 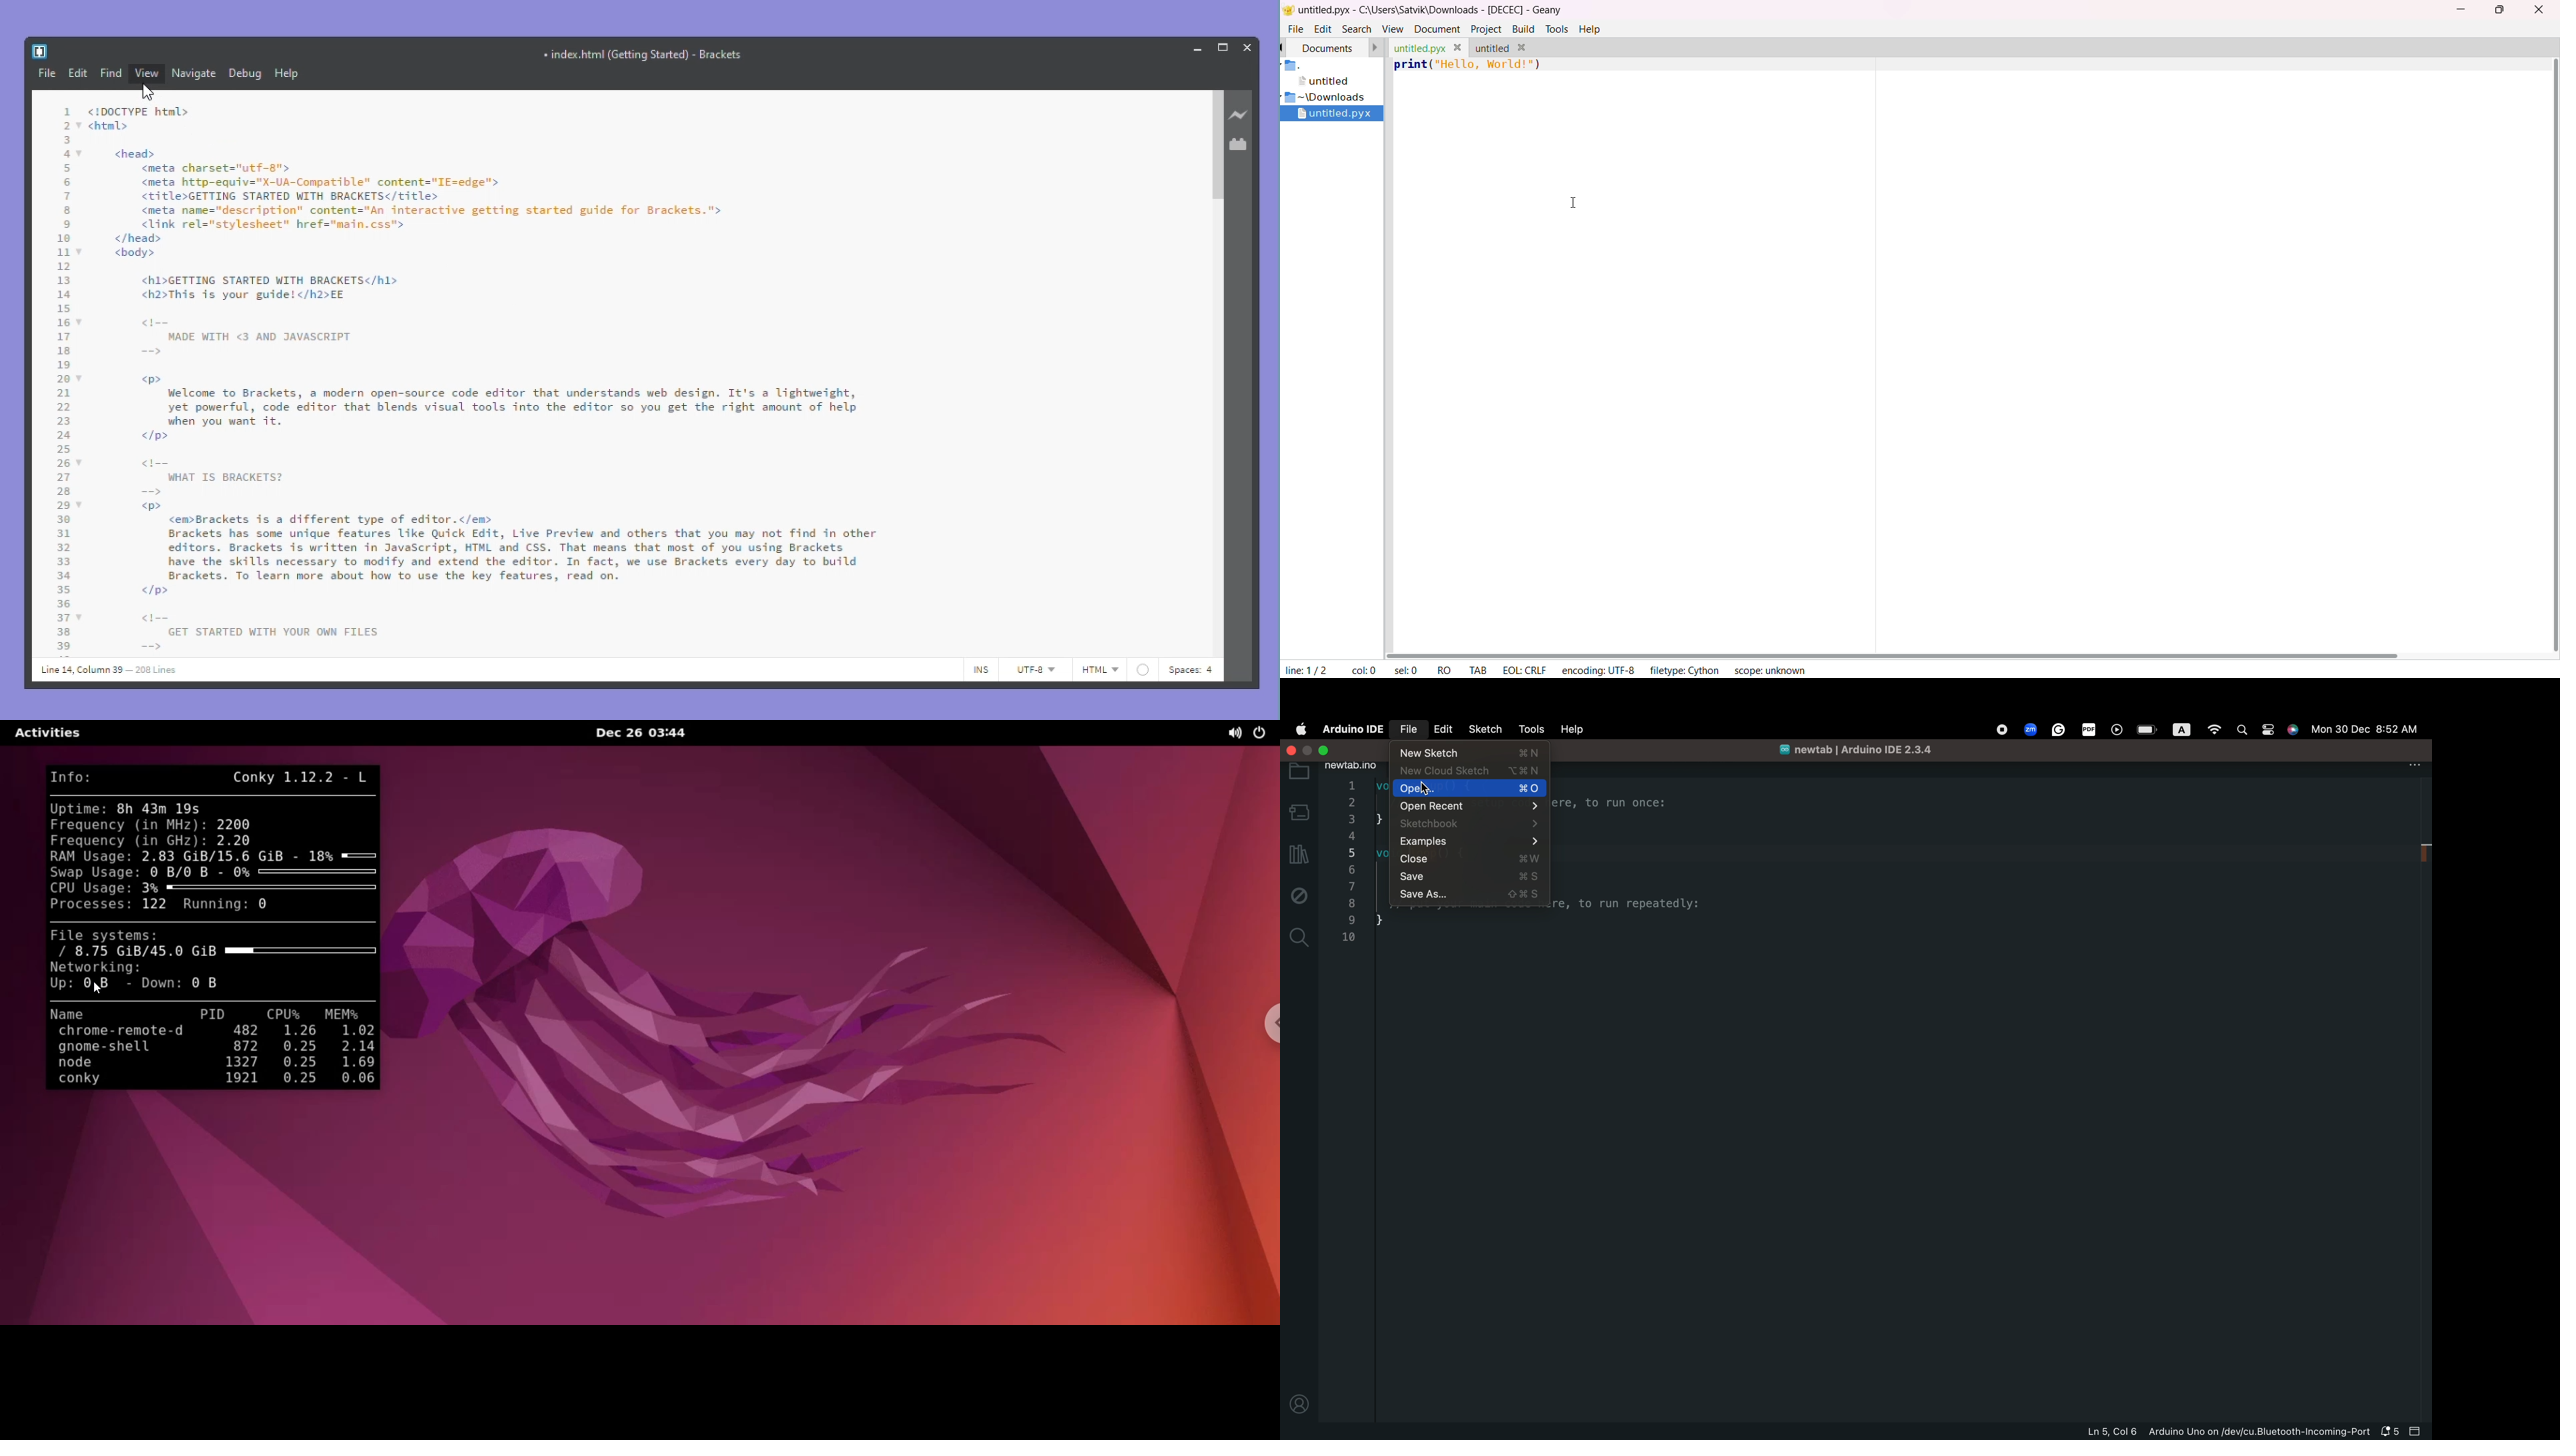 I want to click on HTML, so click(x=1114, y=670).